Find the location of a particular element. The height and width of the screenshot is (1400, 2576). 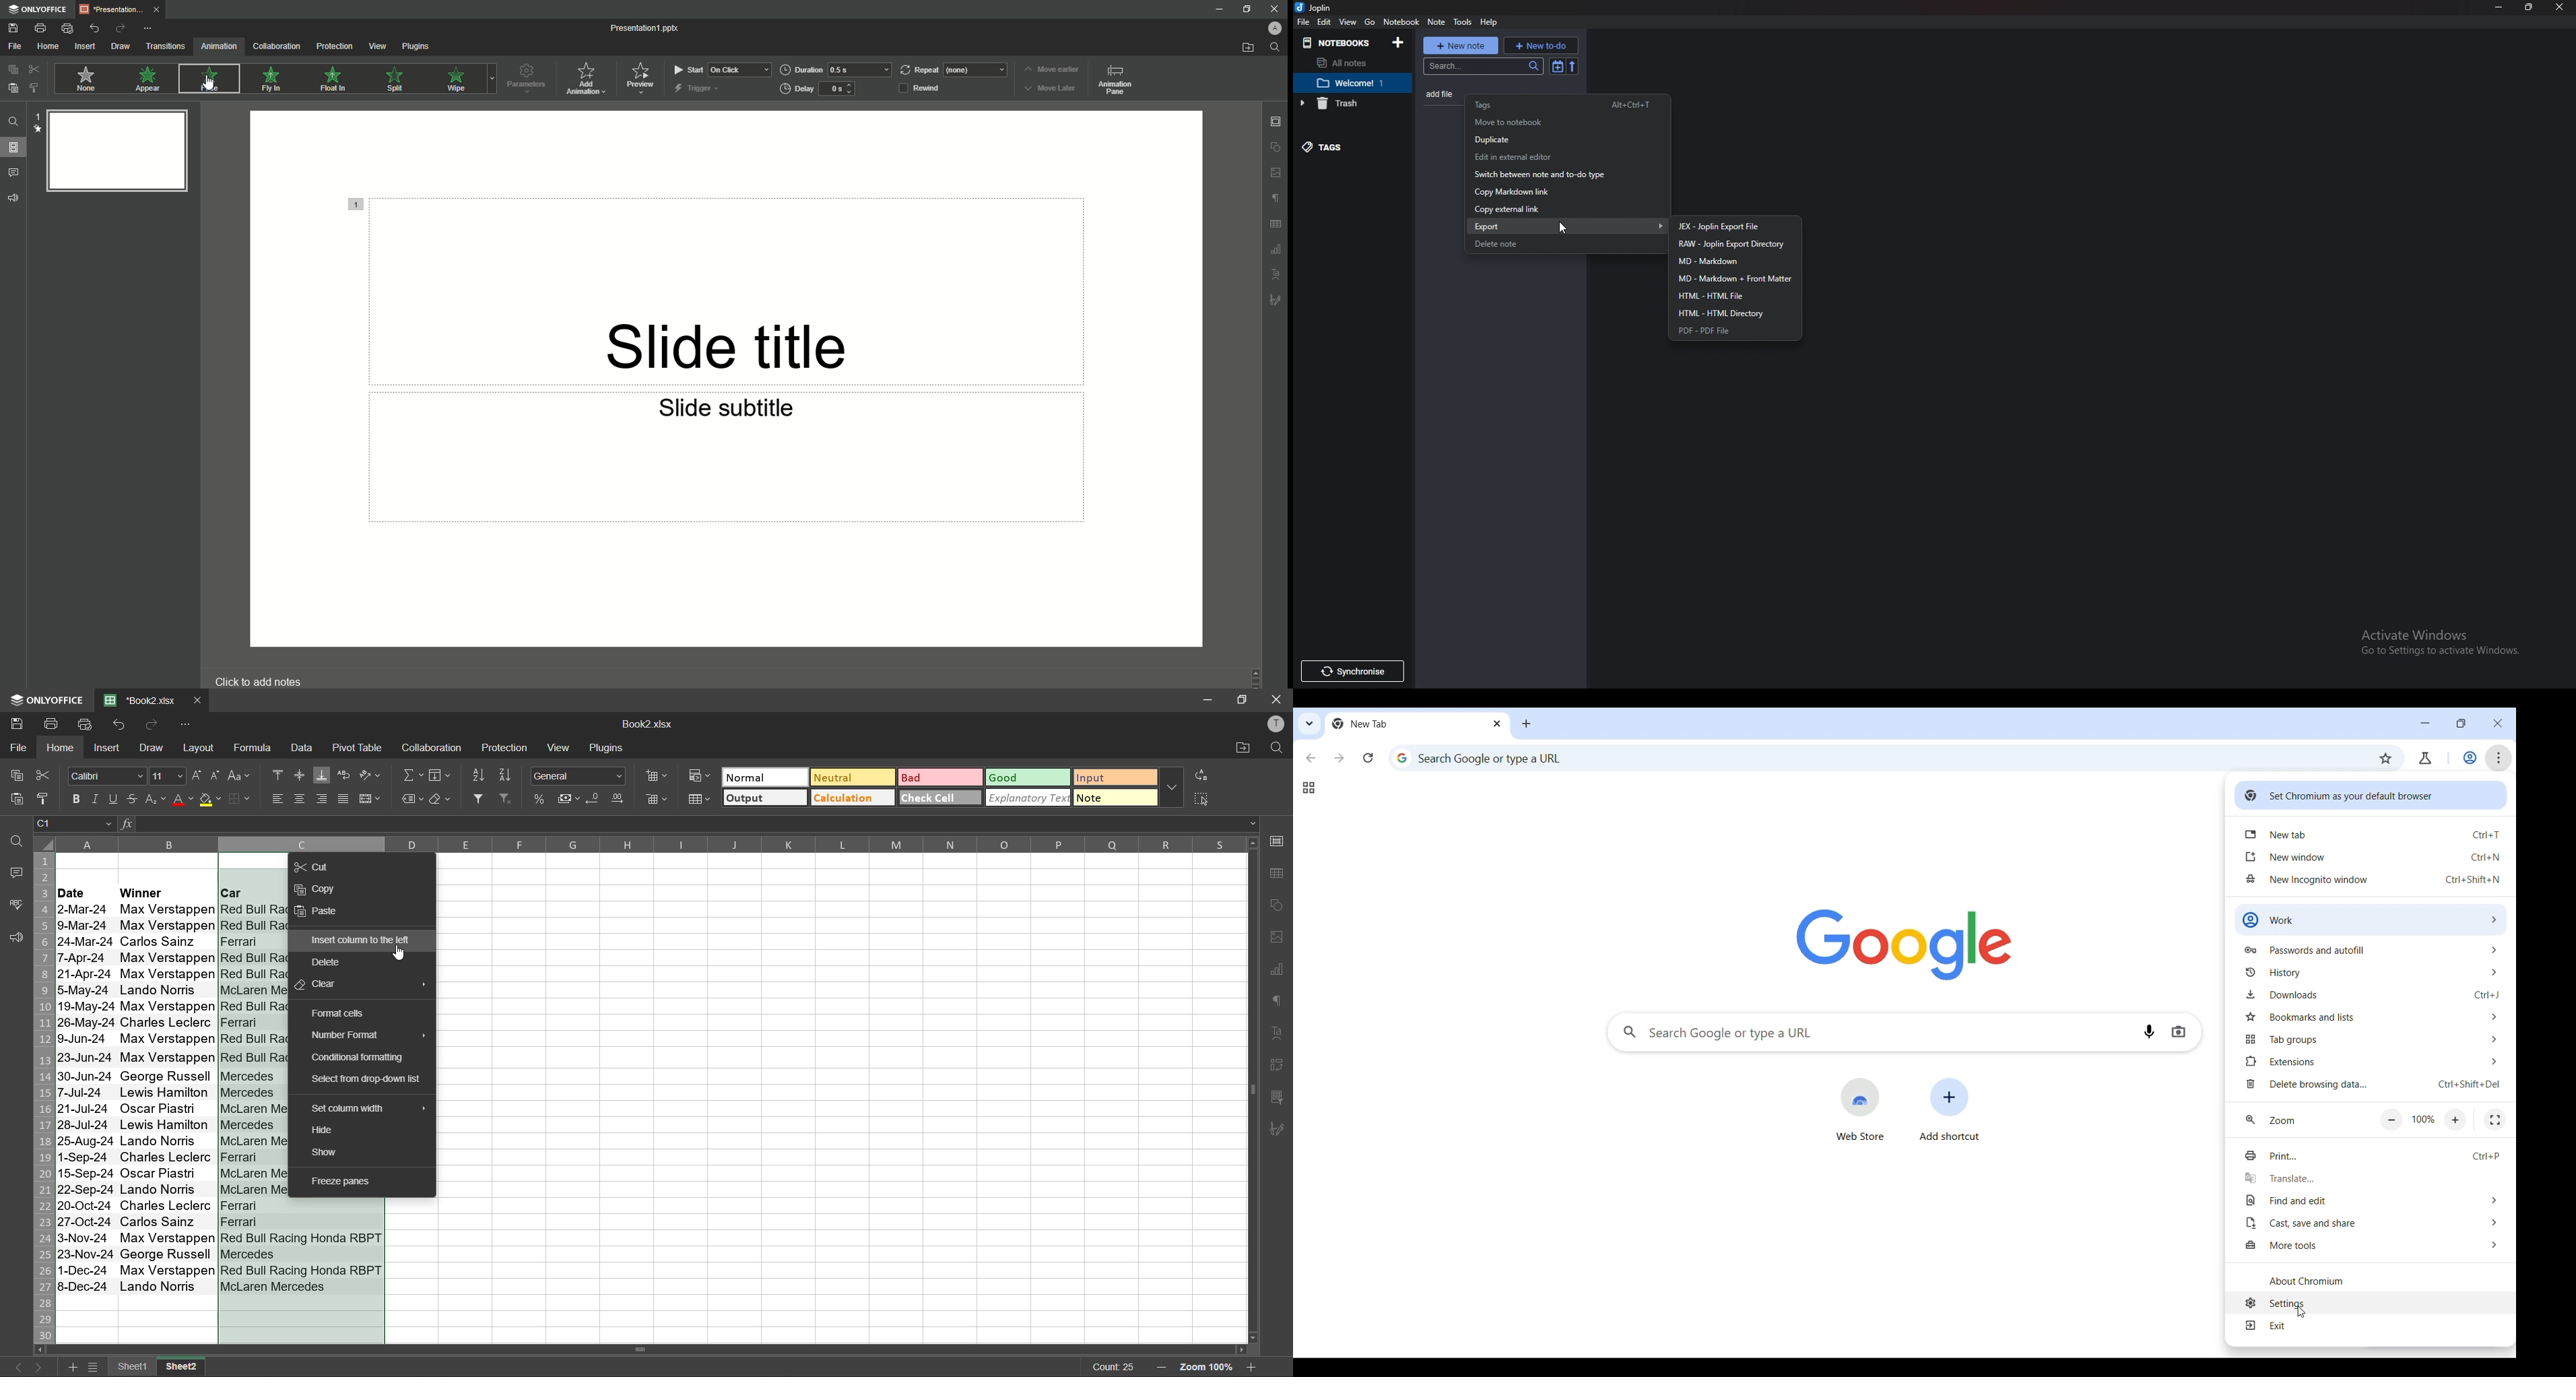

Tags is located at coordinates (1343, 146).